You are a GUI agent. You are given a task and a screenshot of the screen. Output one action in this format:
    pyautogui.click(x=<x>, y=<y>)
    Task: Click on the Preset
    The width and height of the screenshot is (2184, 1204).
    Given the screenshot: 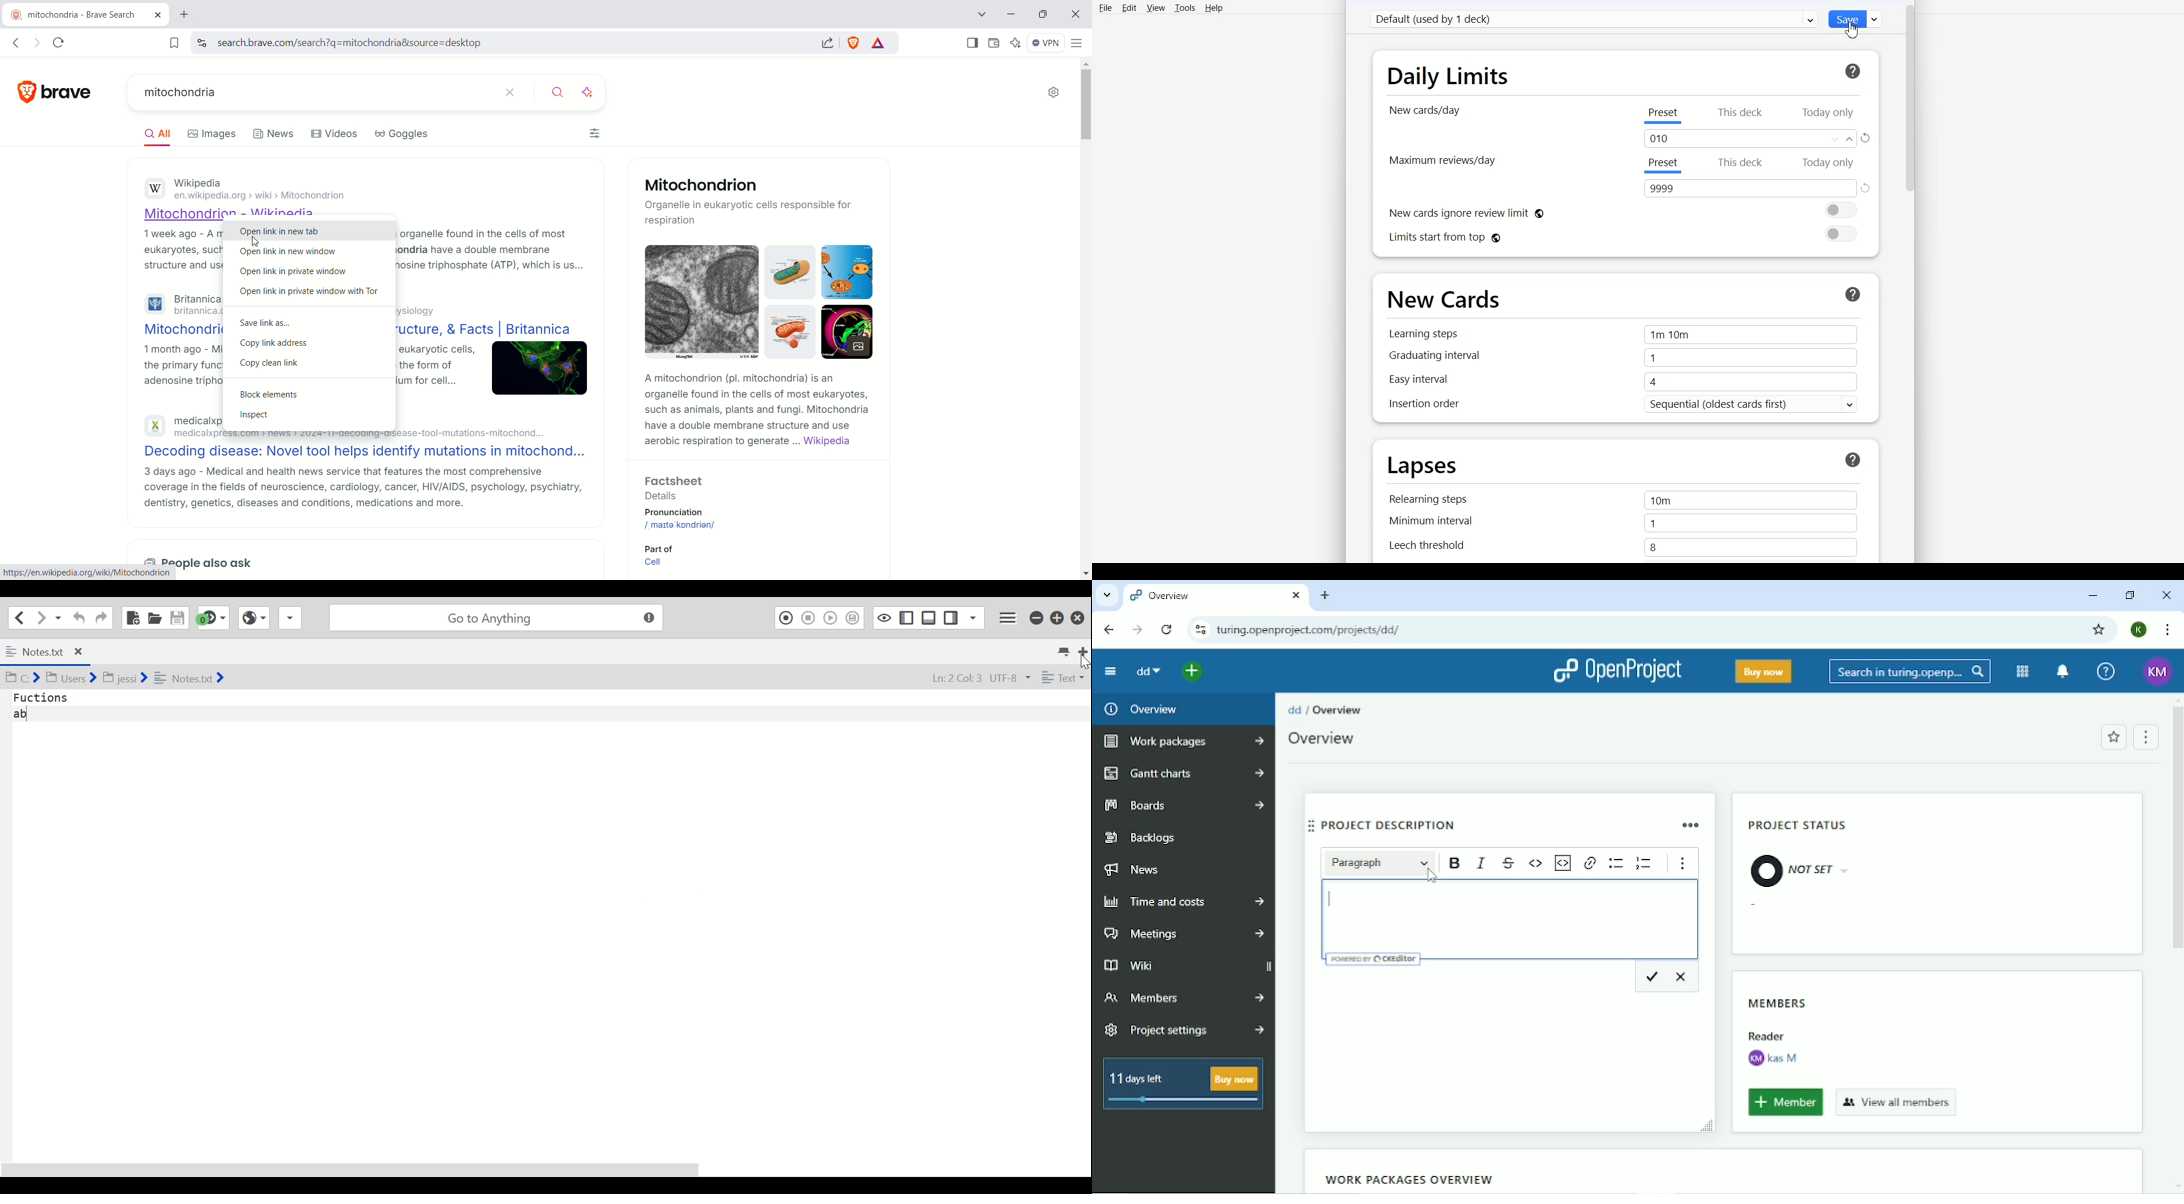 What is the action you would take?
    pyautogui.click(x=1664, y=115)
    